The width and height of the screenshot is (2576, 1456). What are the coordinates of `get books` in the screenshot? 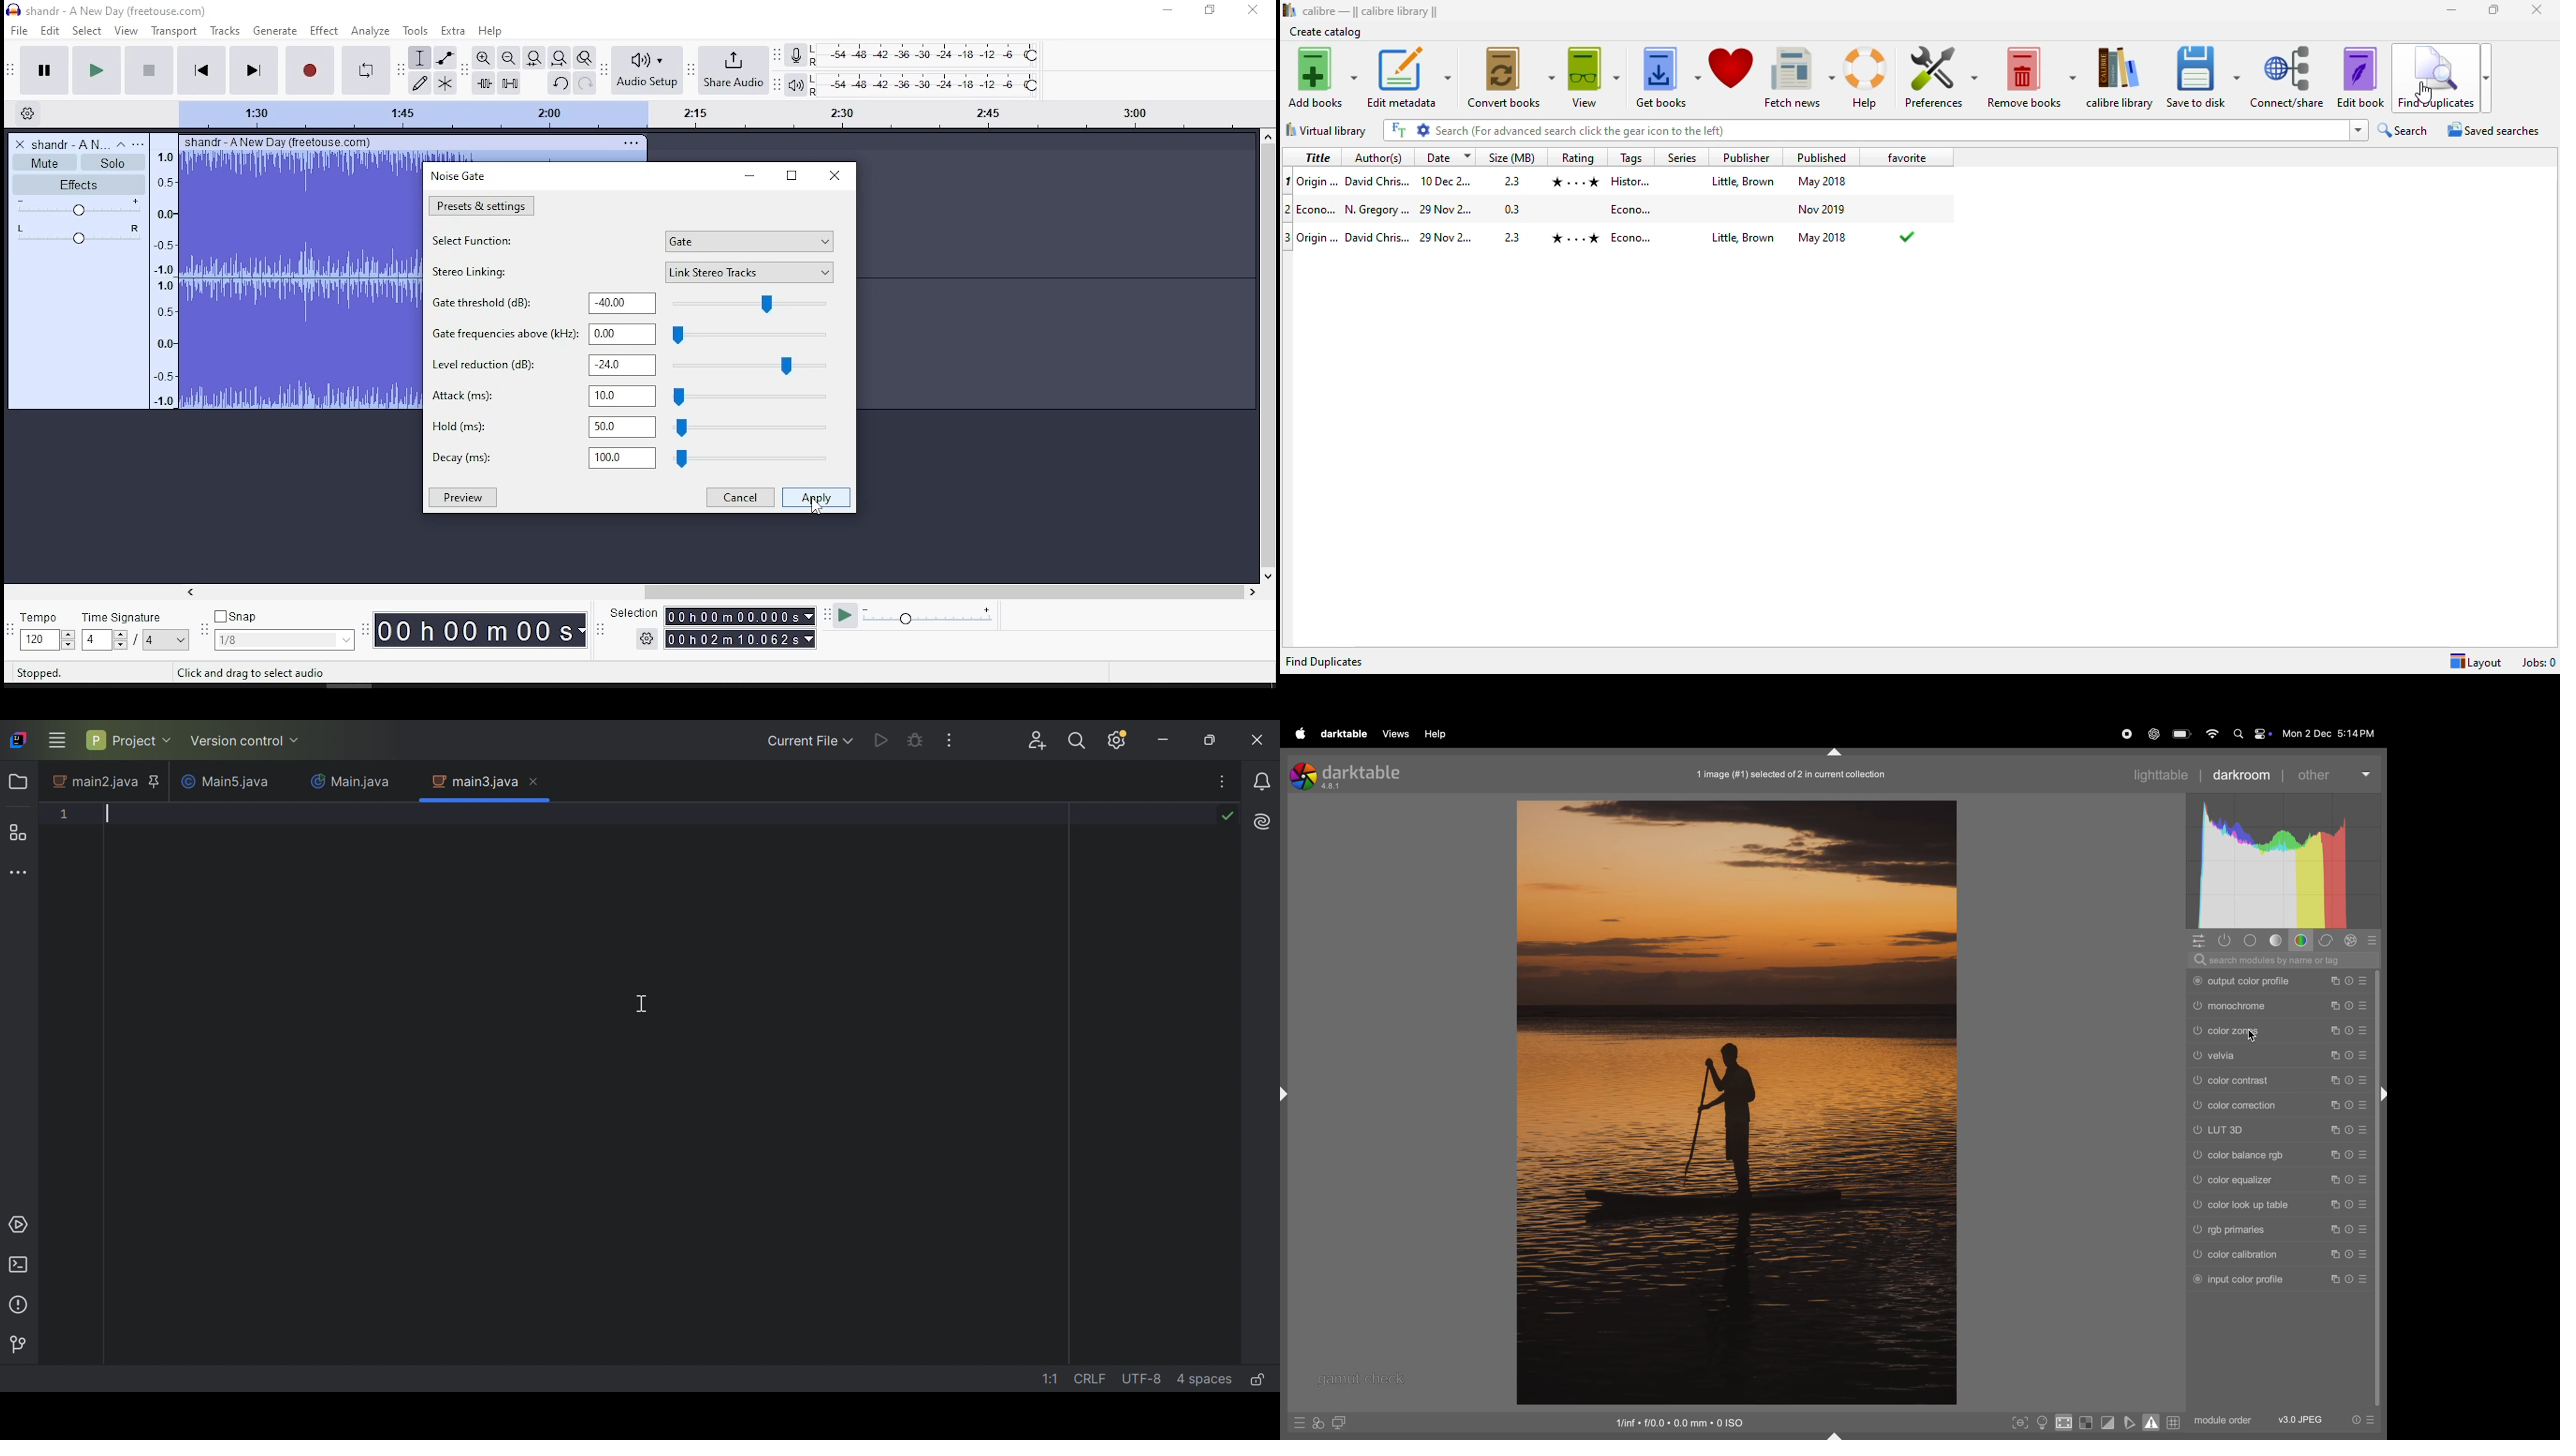 It's located at (1666, 76).